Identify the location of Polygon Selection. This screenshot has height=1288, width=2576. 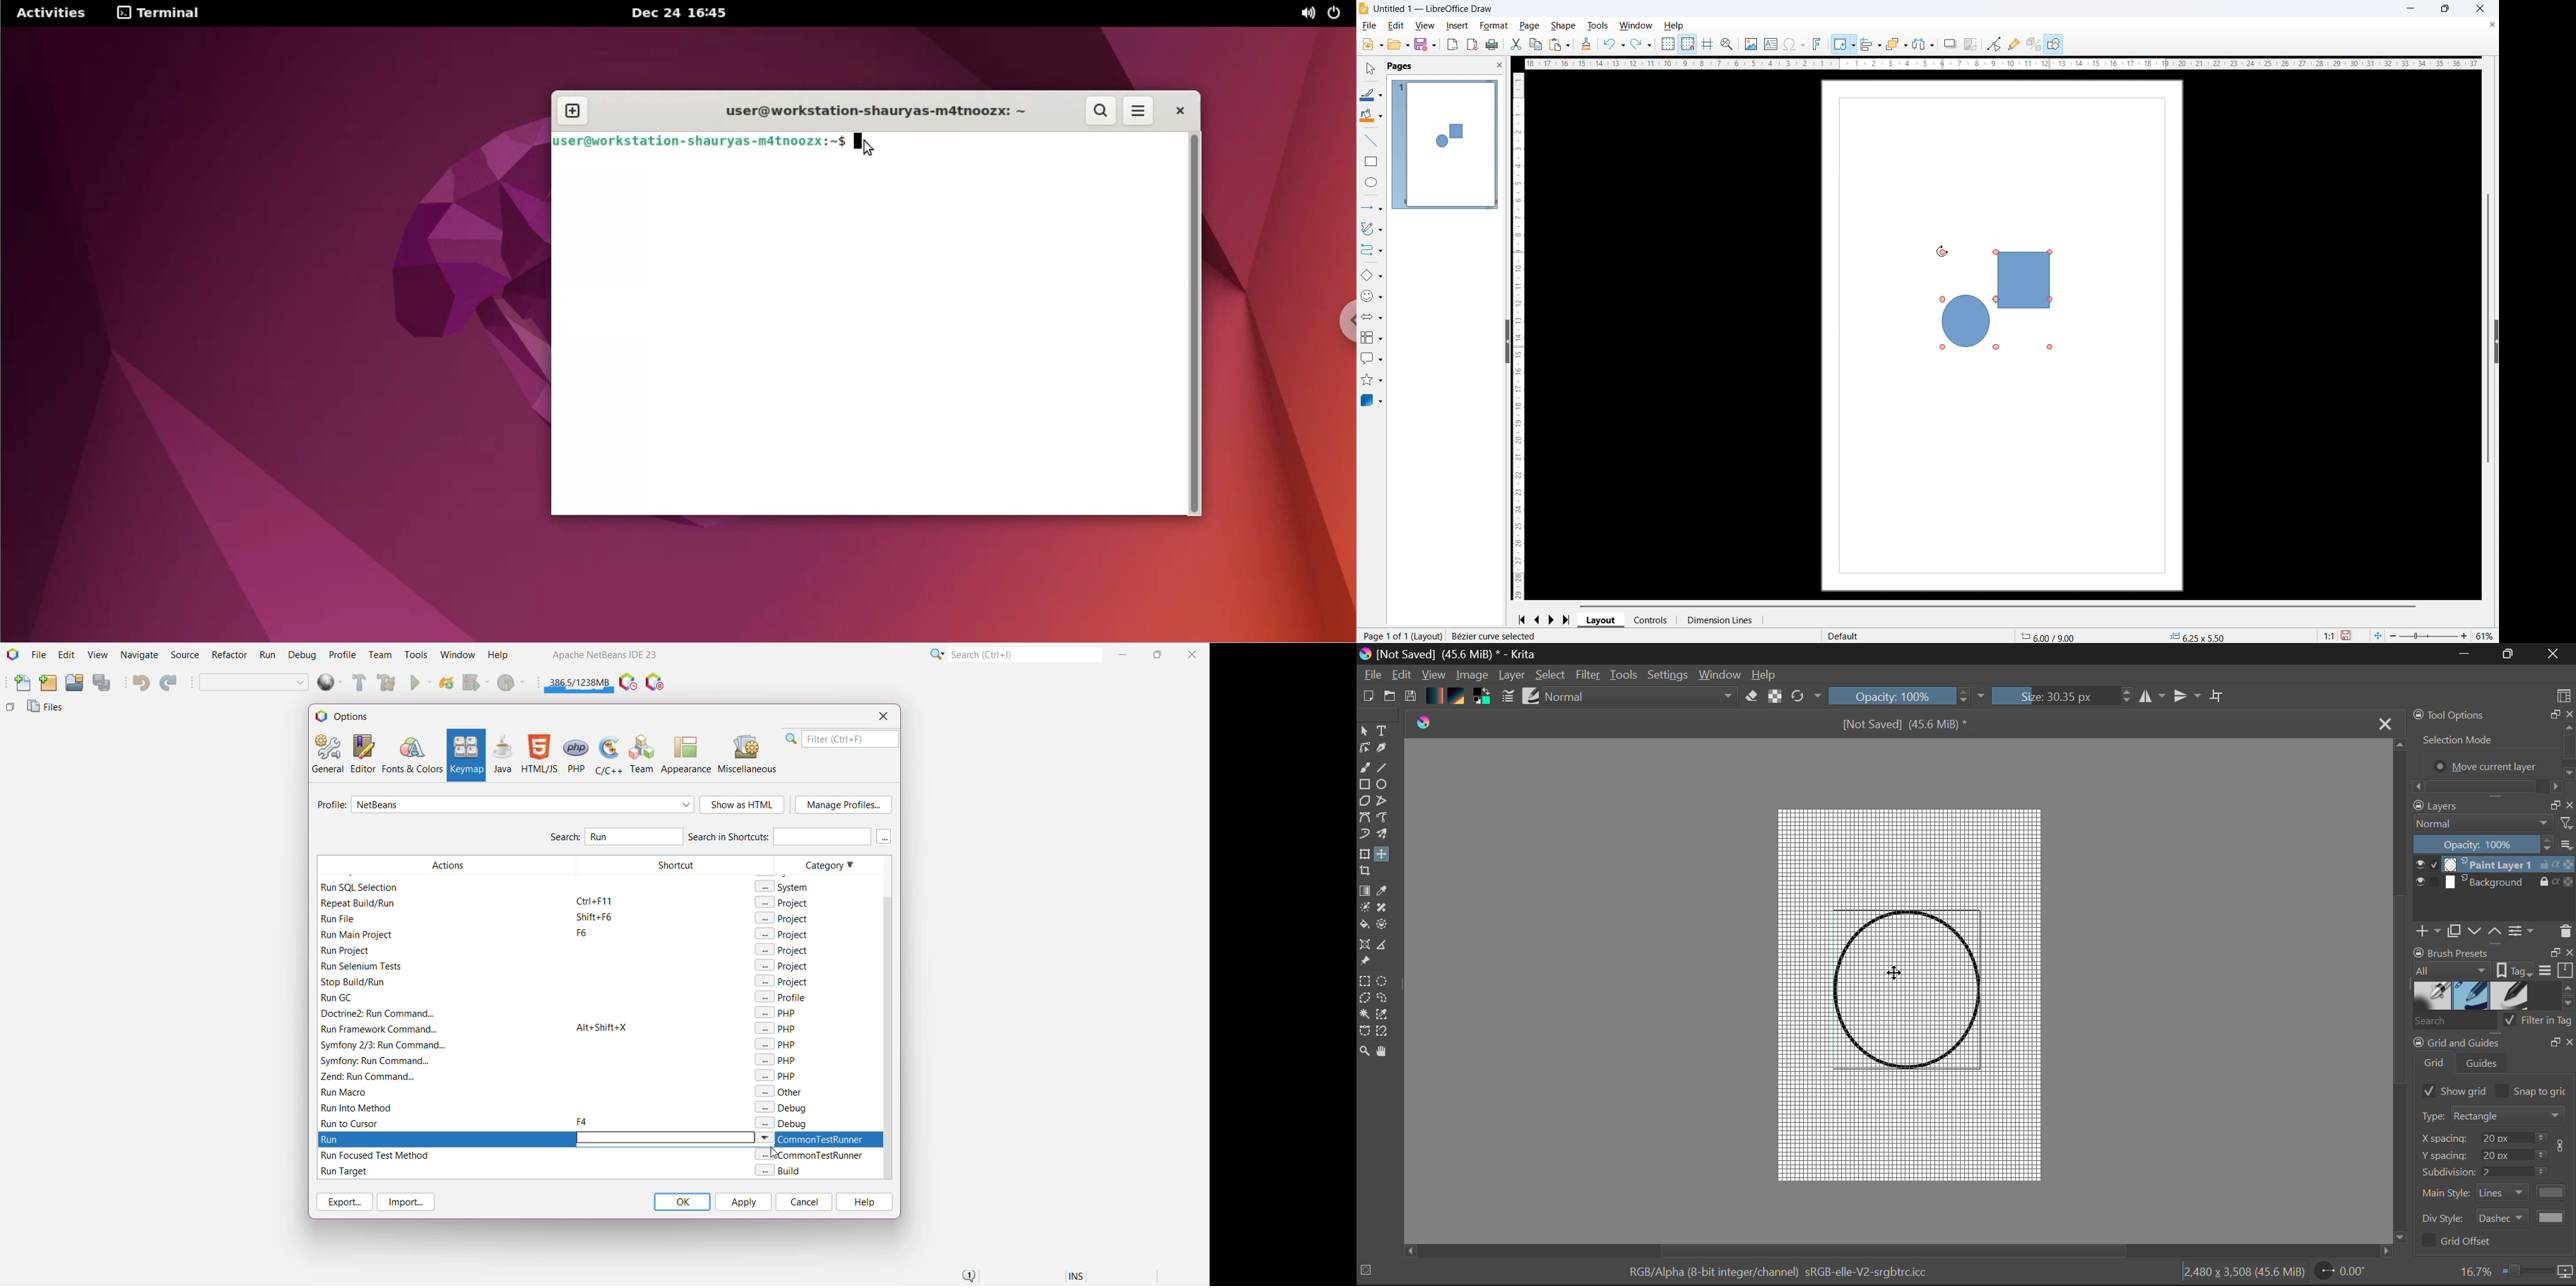
(1365, 999).